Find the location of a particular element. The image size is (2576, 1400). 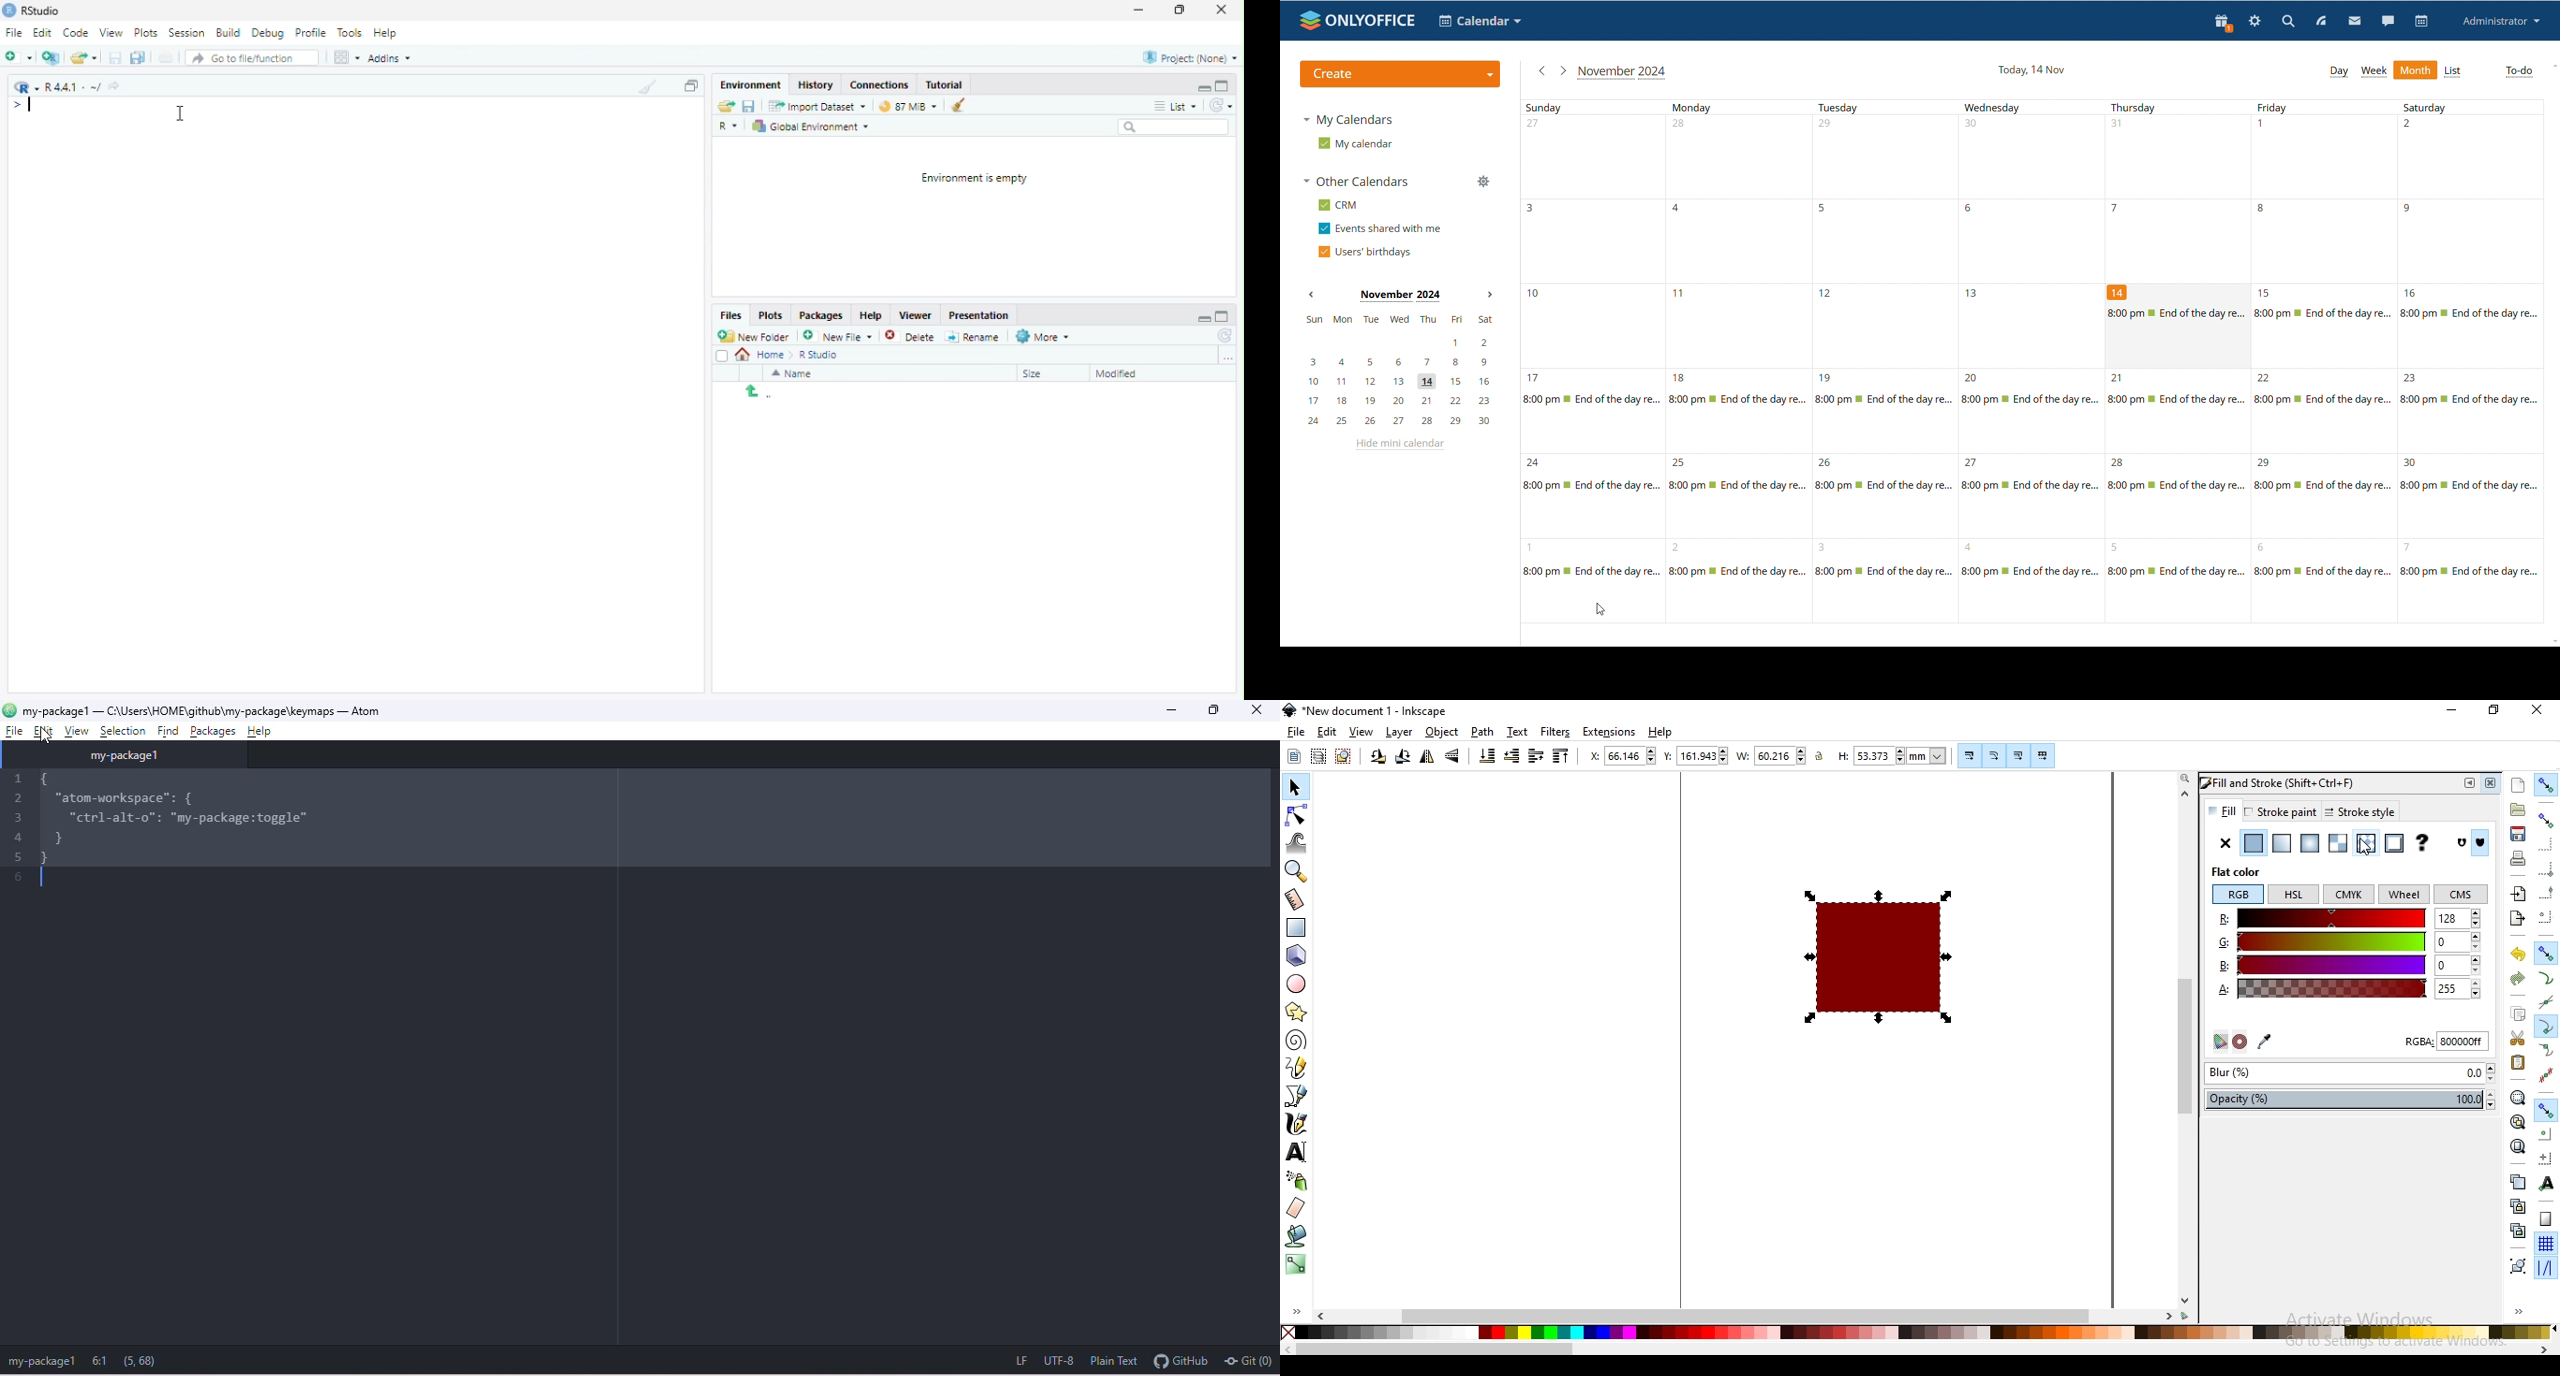

my-package1 tab is located at coordinates (130, 755).